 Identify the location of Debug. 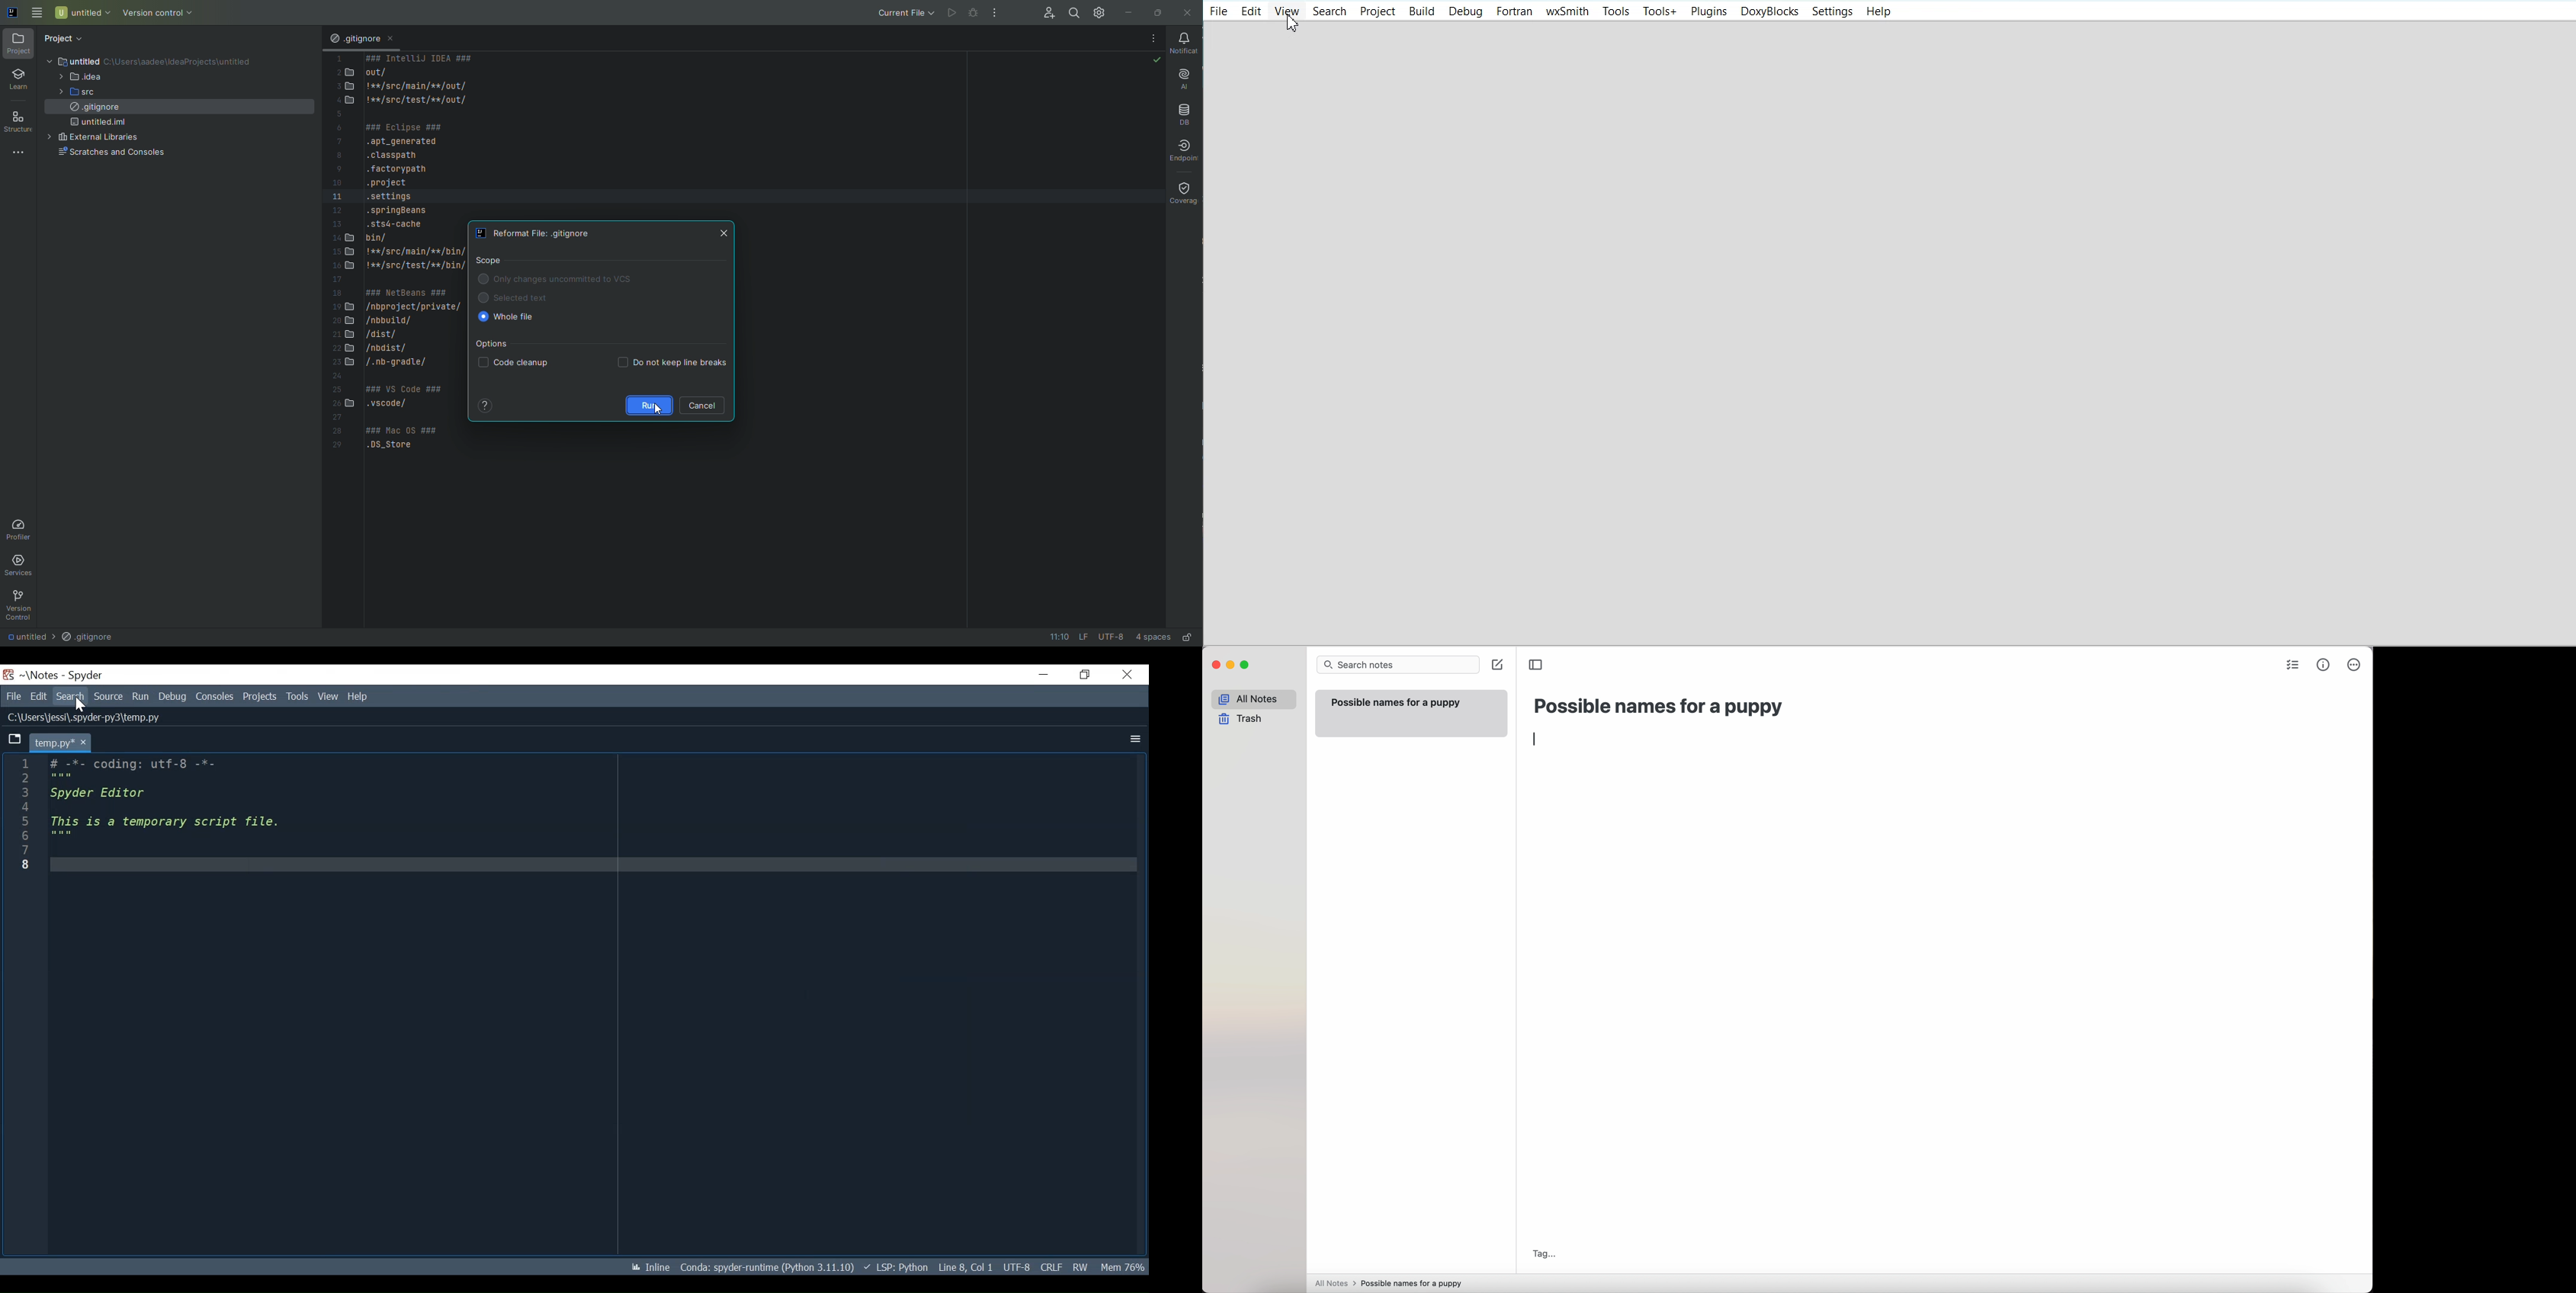
(175, 696).